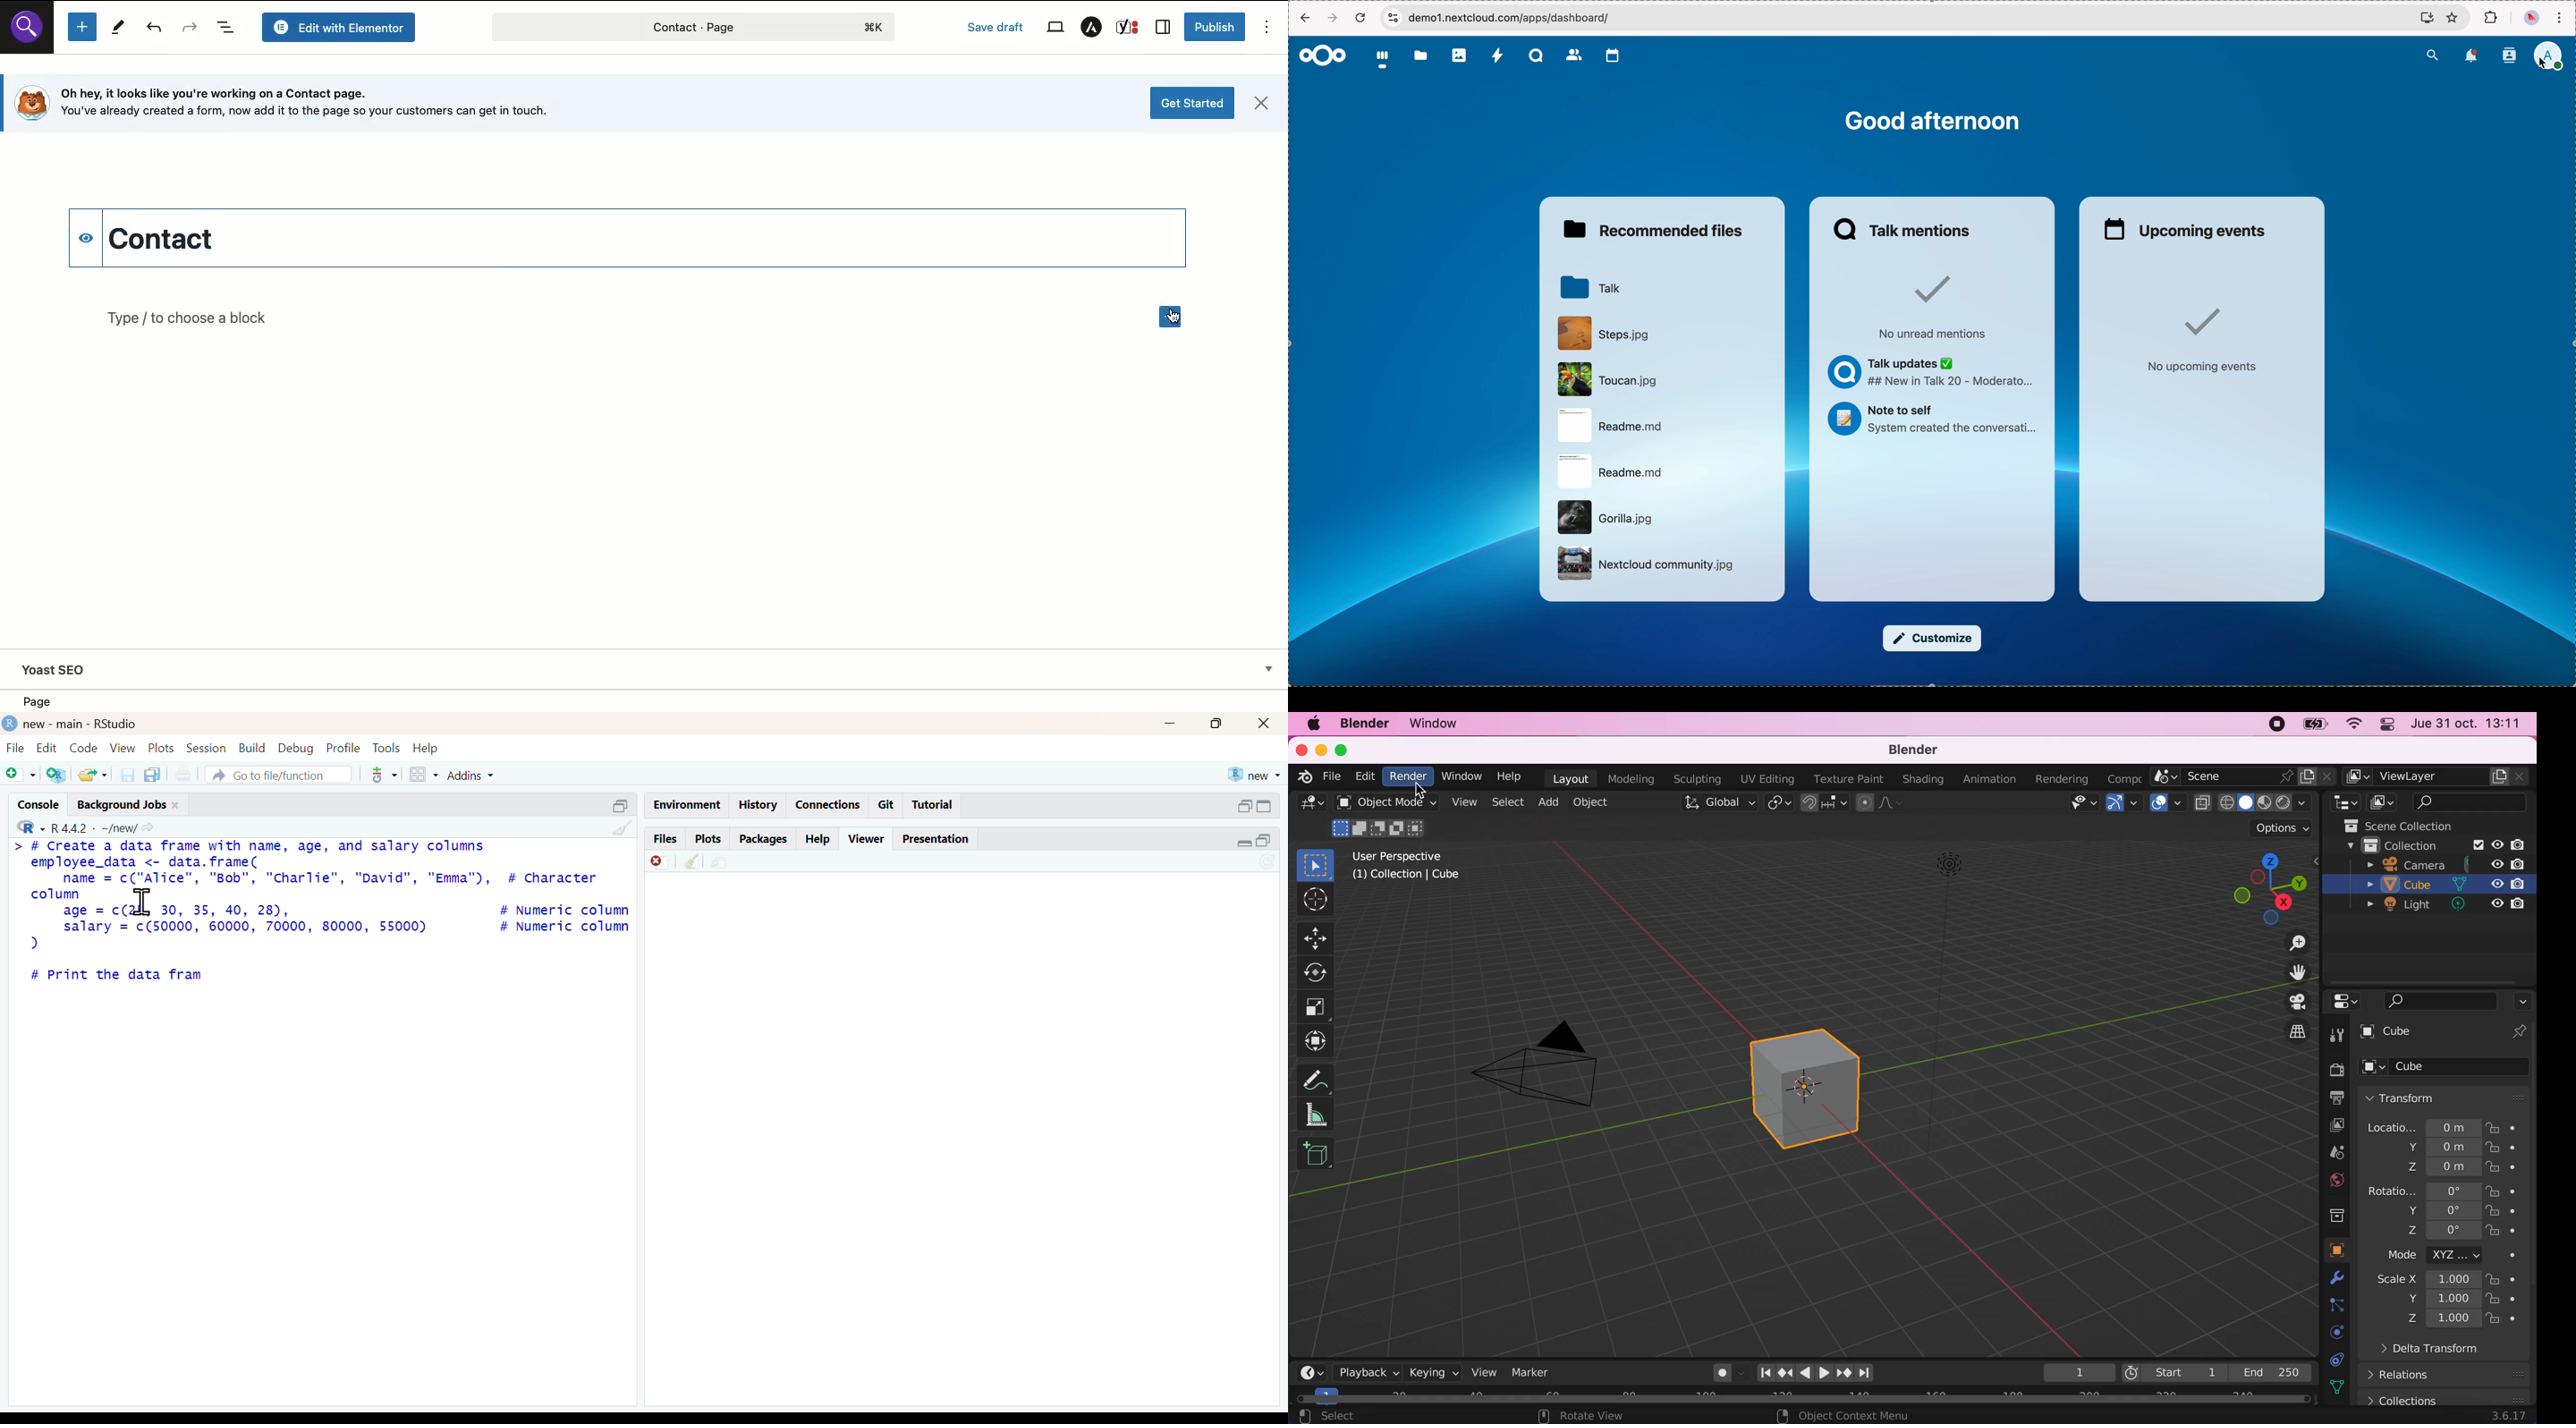 Image resolution: width=2576 pixels, height=1428 pixels. What do you see at coordinates (1252, 840) in the screenshot?
I see `minimise` at bounding box center [1252, 840].